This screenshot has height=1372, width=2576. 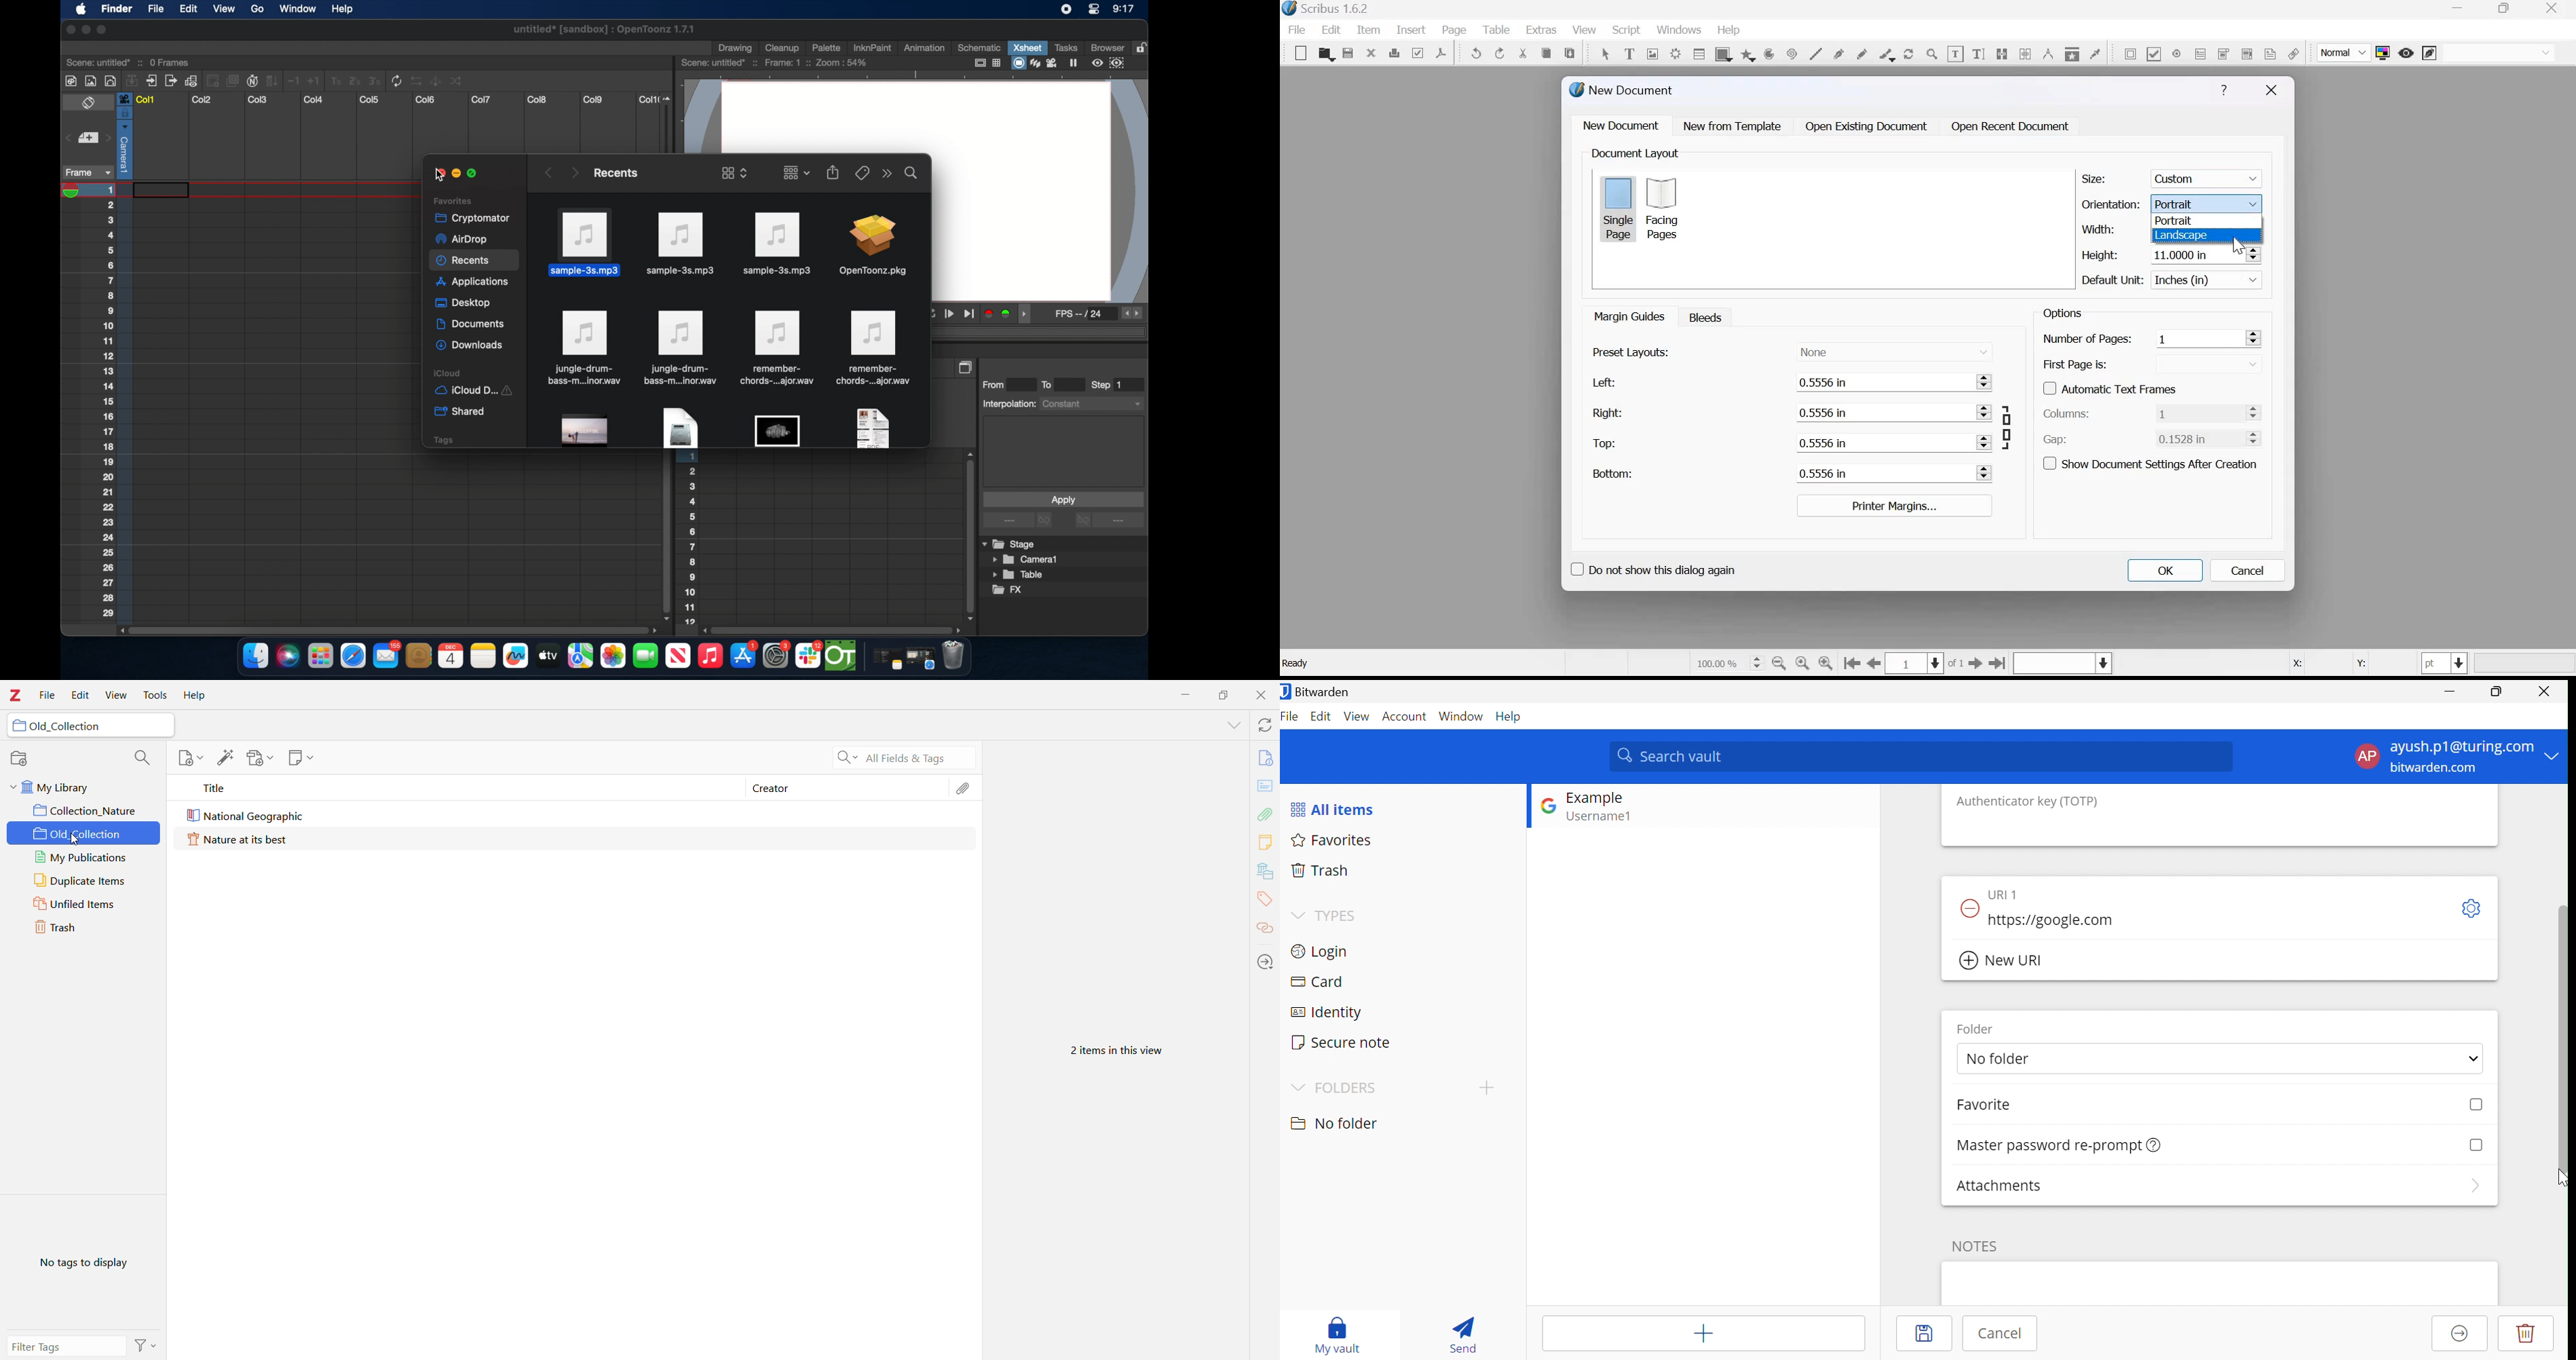 I want to click on Normal, so click(x=2344, y=53).